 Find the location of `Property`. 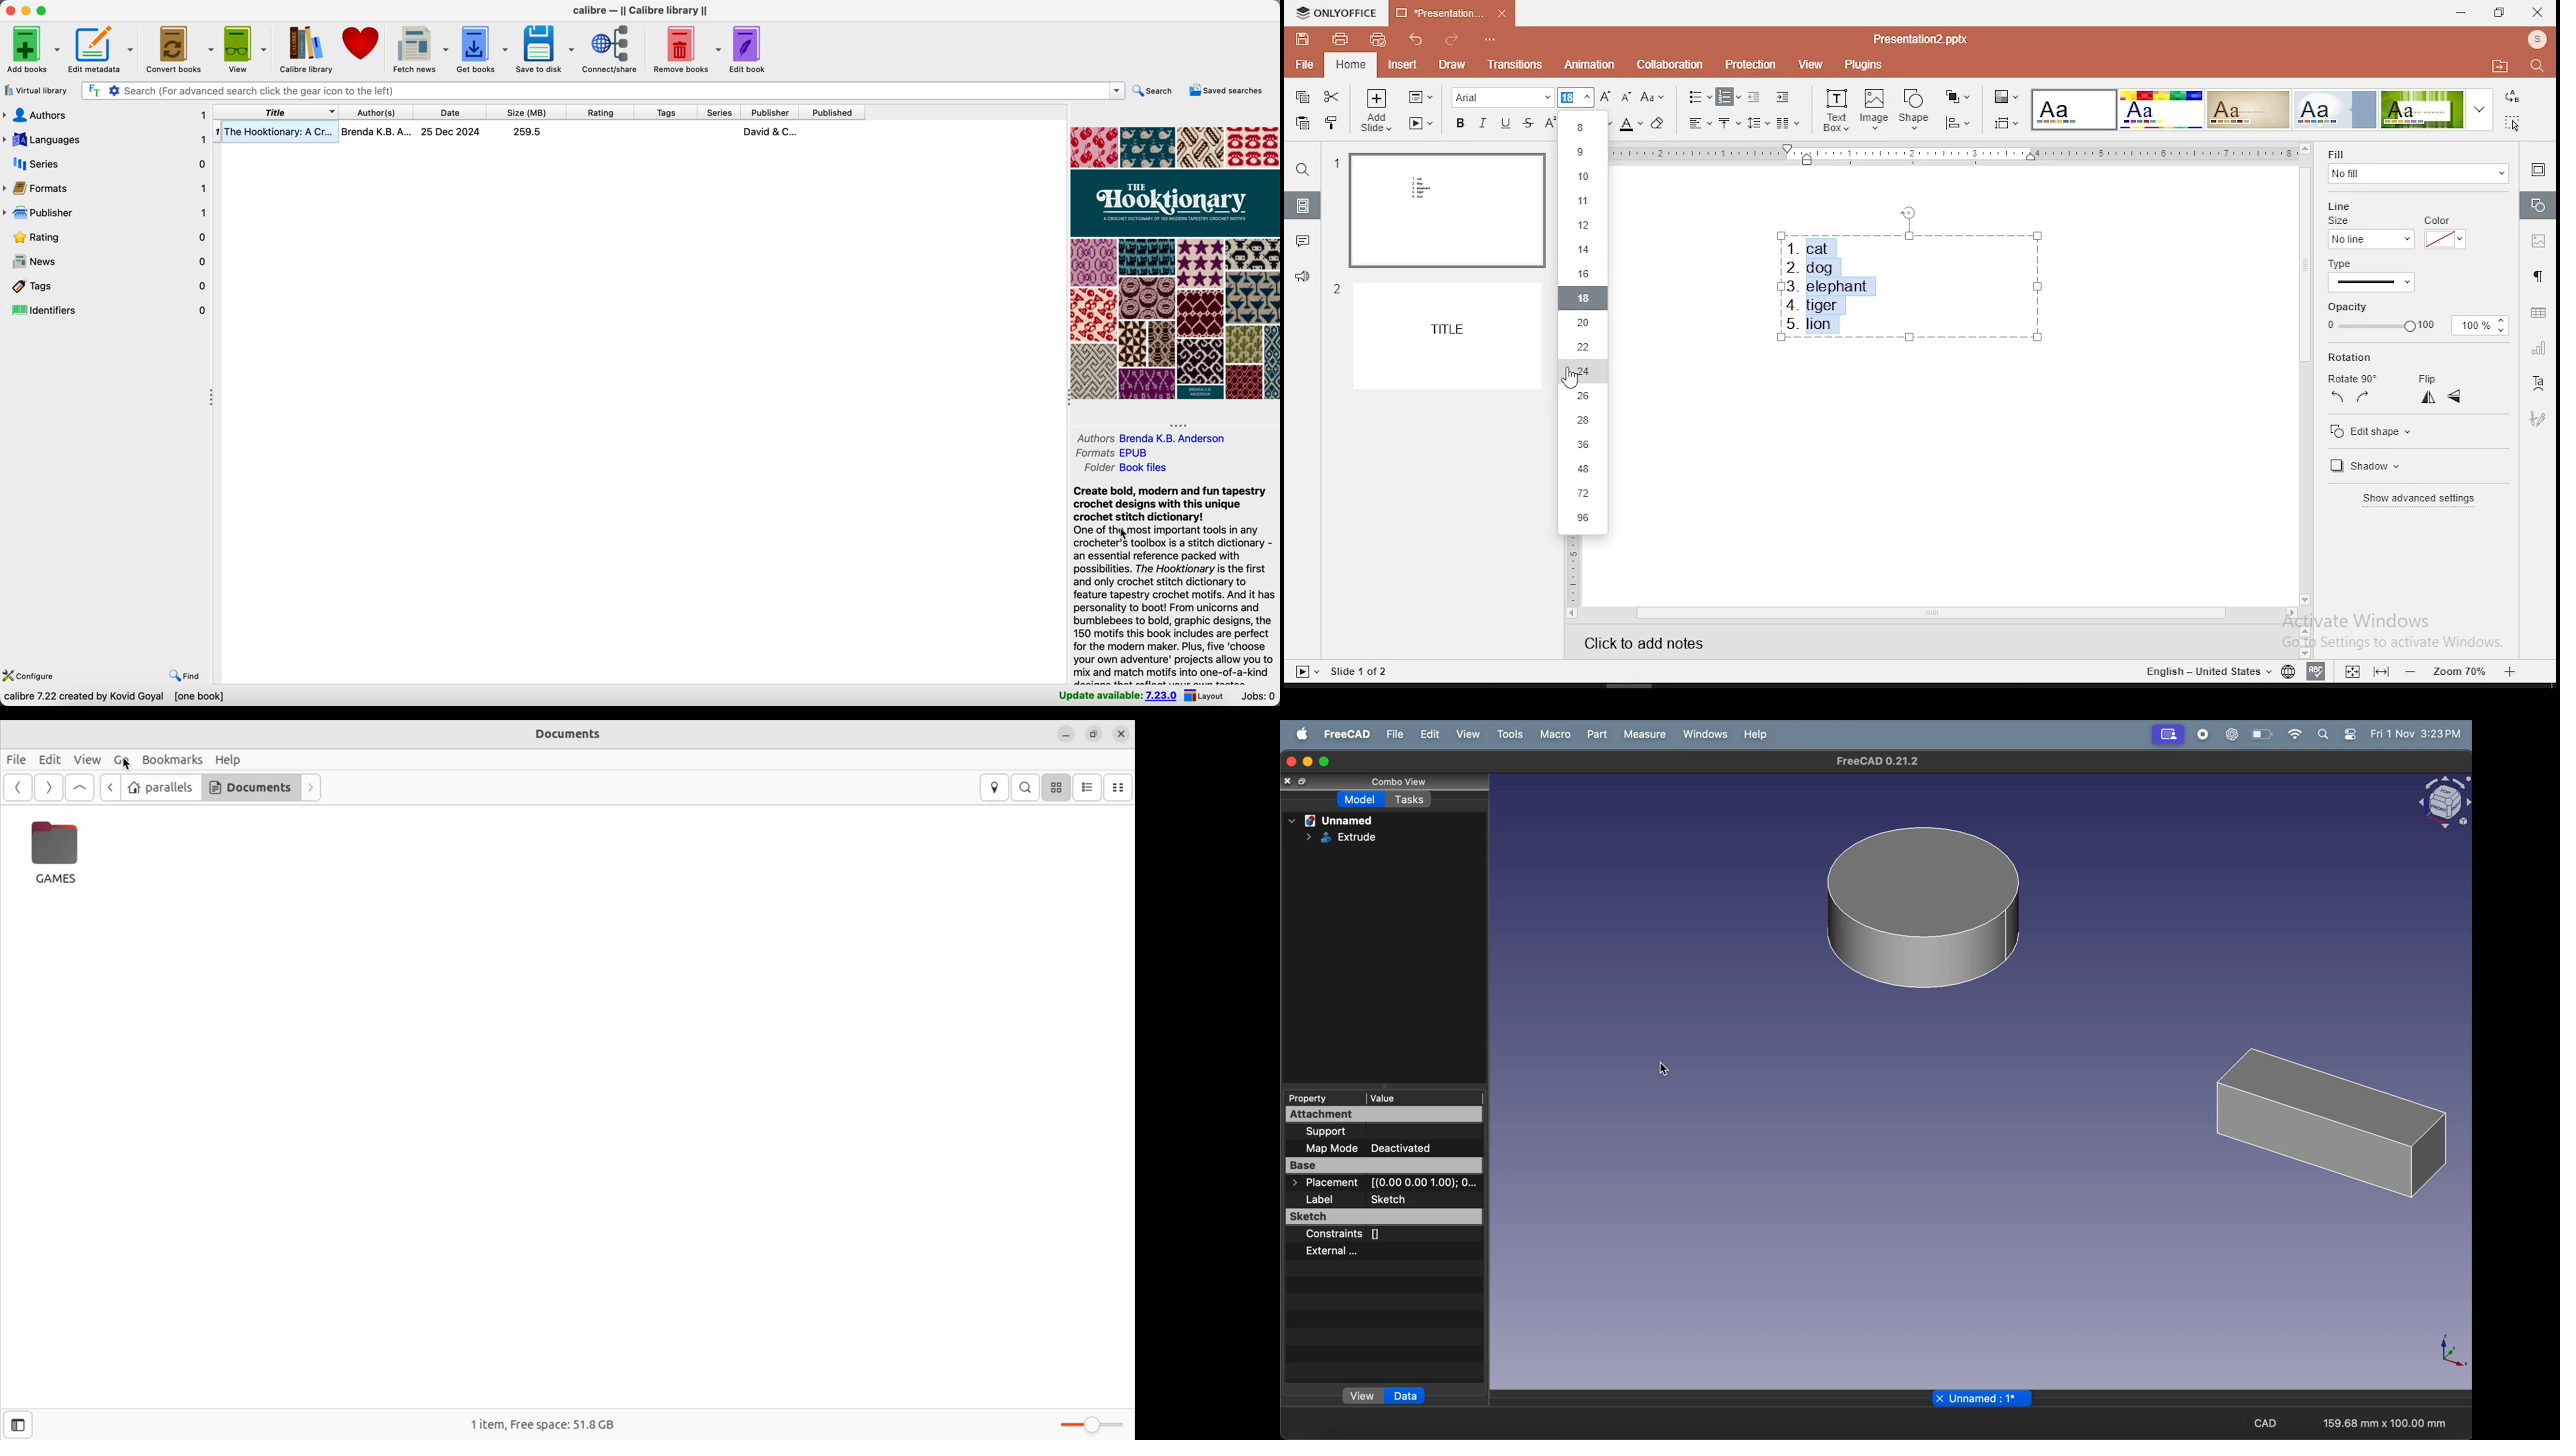

Property is located at coordinates (1313, 1098).